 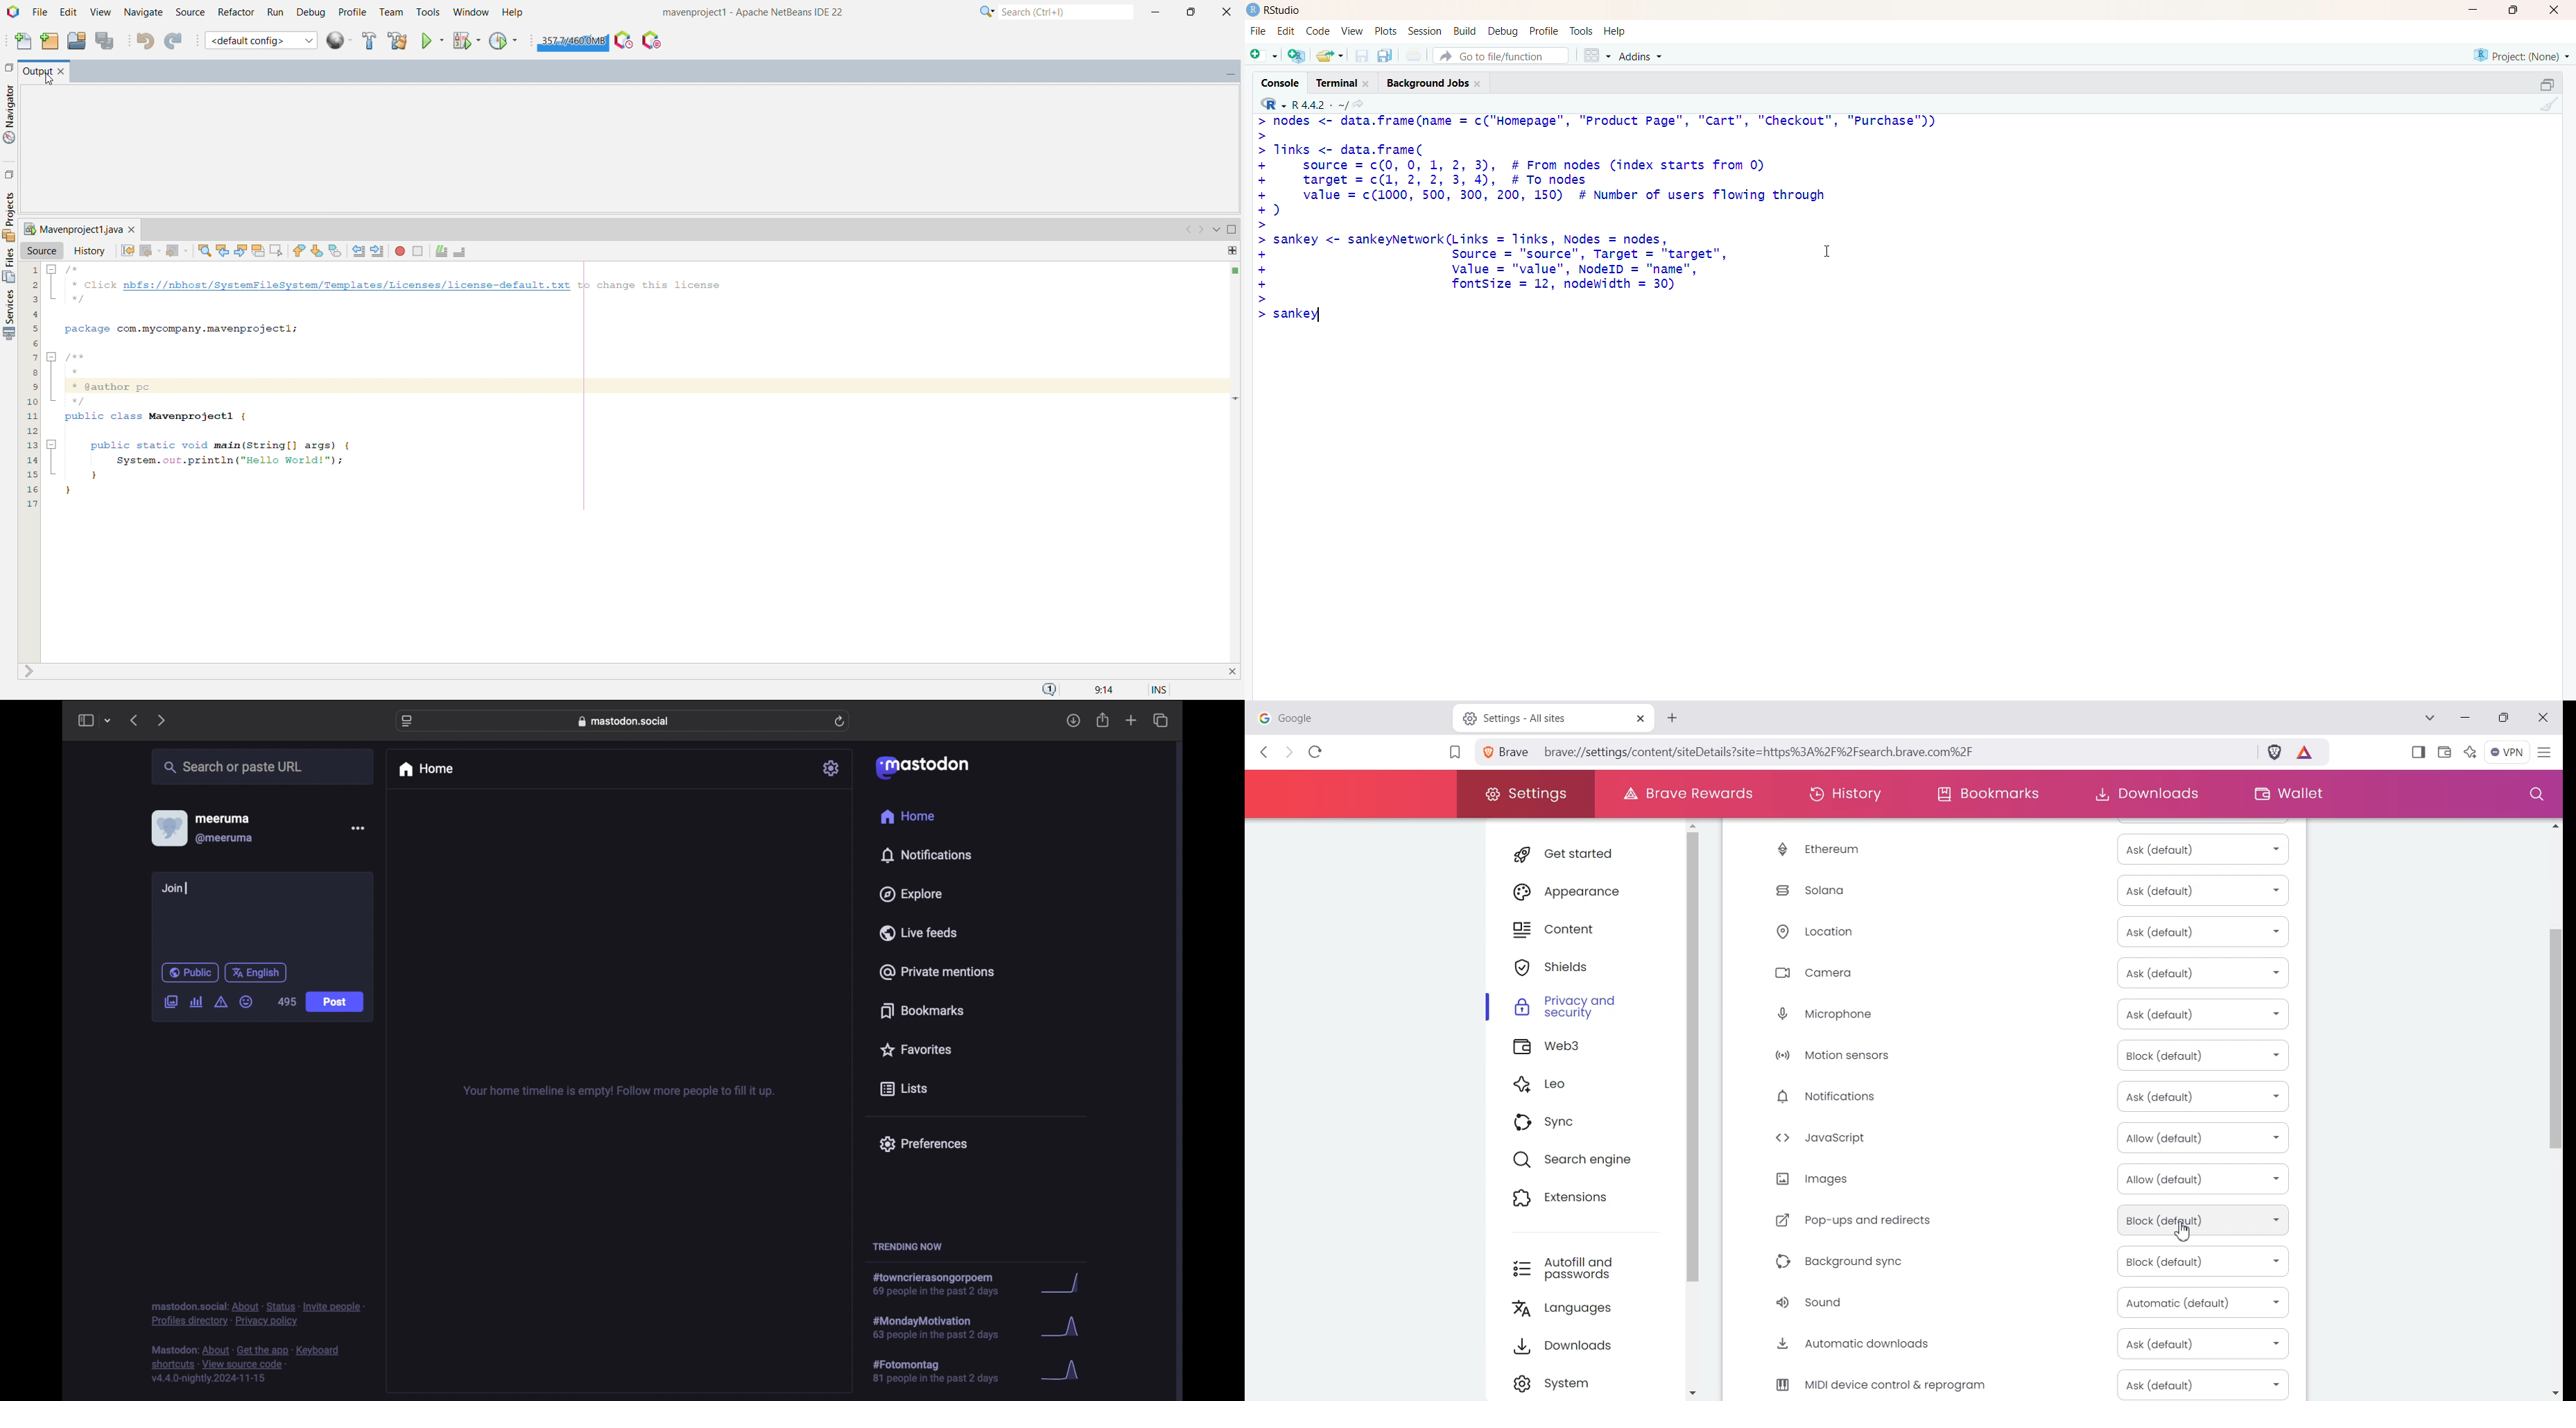 What do you see at coordinates (1340, 83) in the screenshot?
I see `terminal` at bounding box center [1340, 83].